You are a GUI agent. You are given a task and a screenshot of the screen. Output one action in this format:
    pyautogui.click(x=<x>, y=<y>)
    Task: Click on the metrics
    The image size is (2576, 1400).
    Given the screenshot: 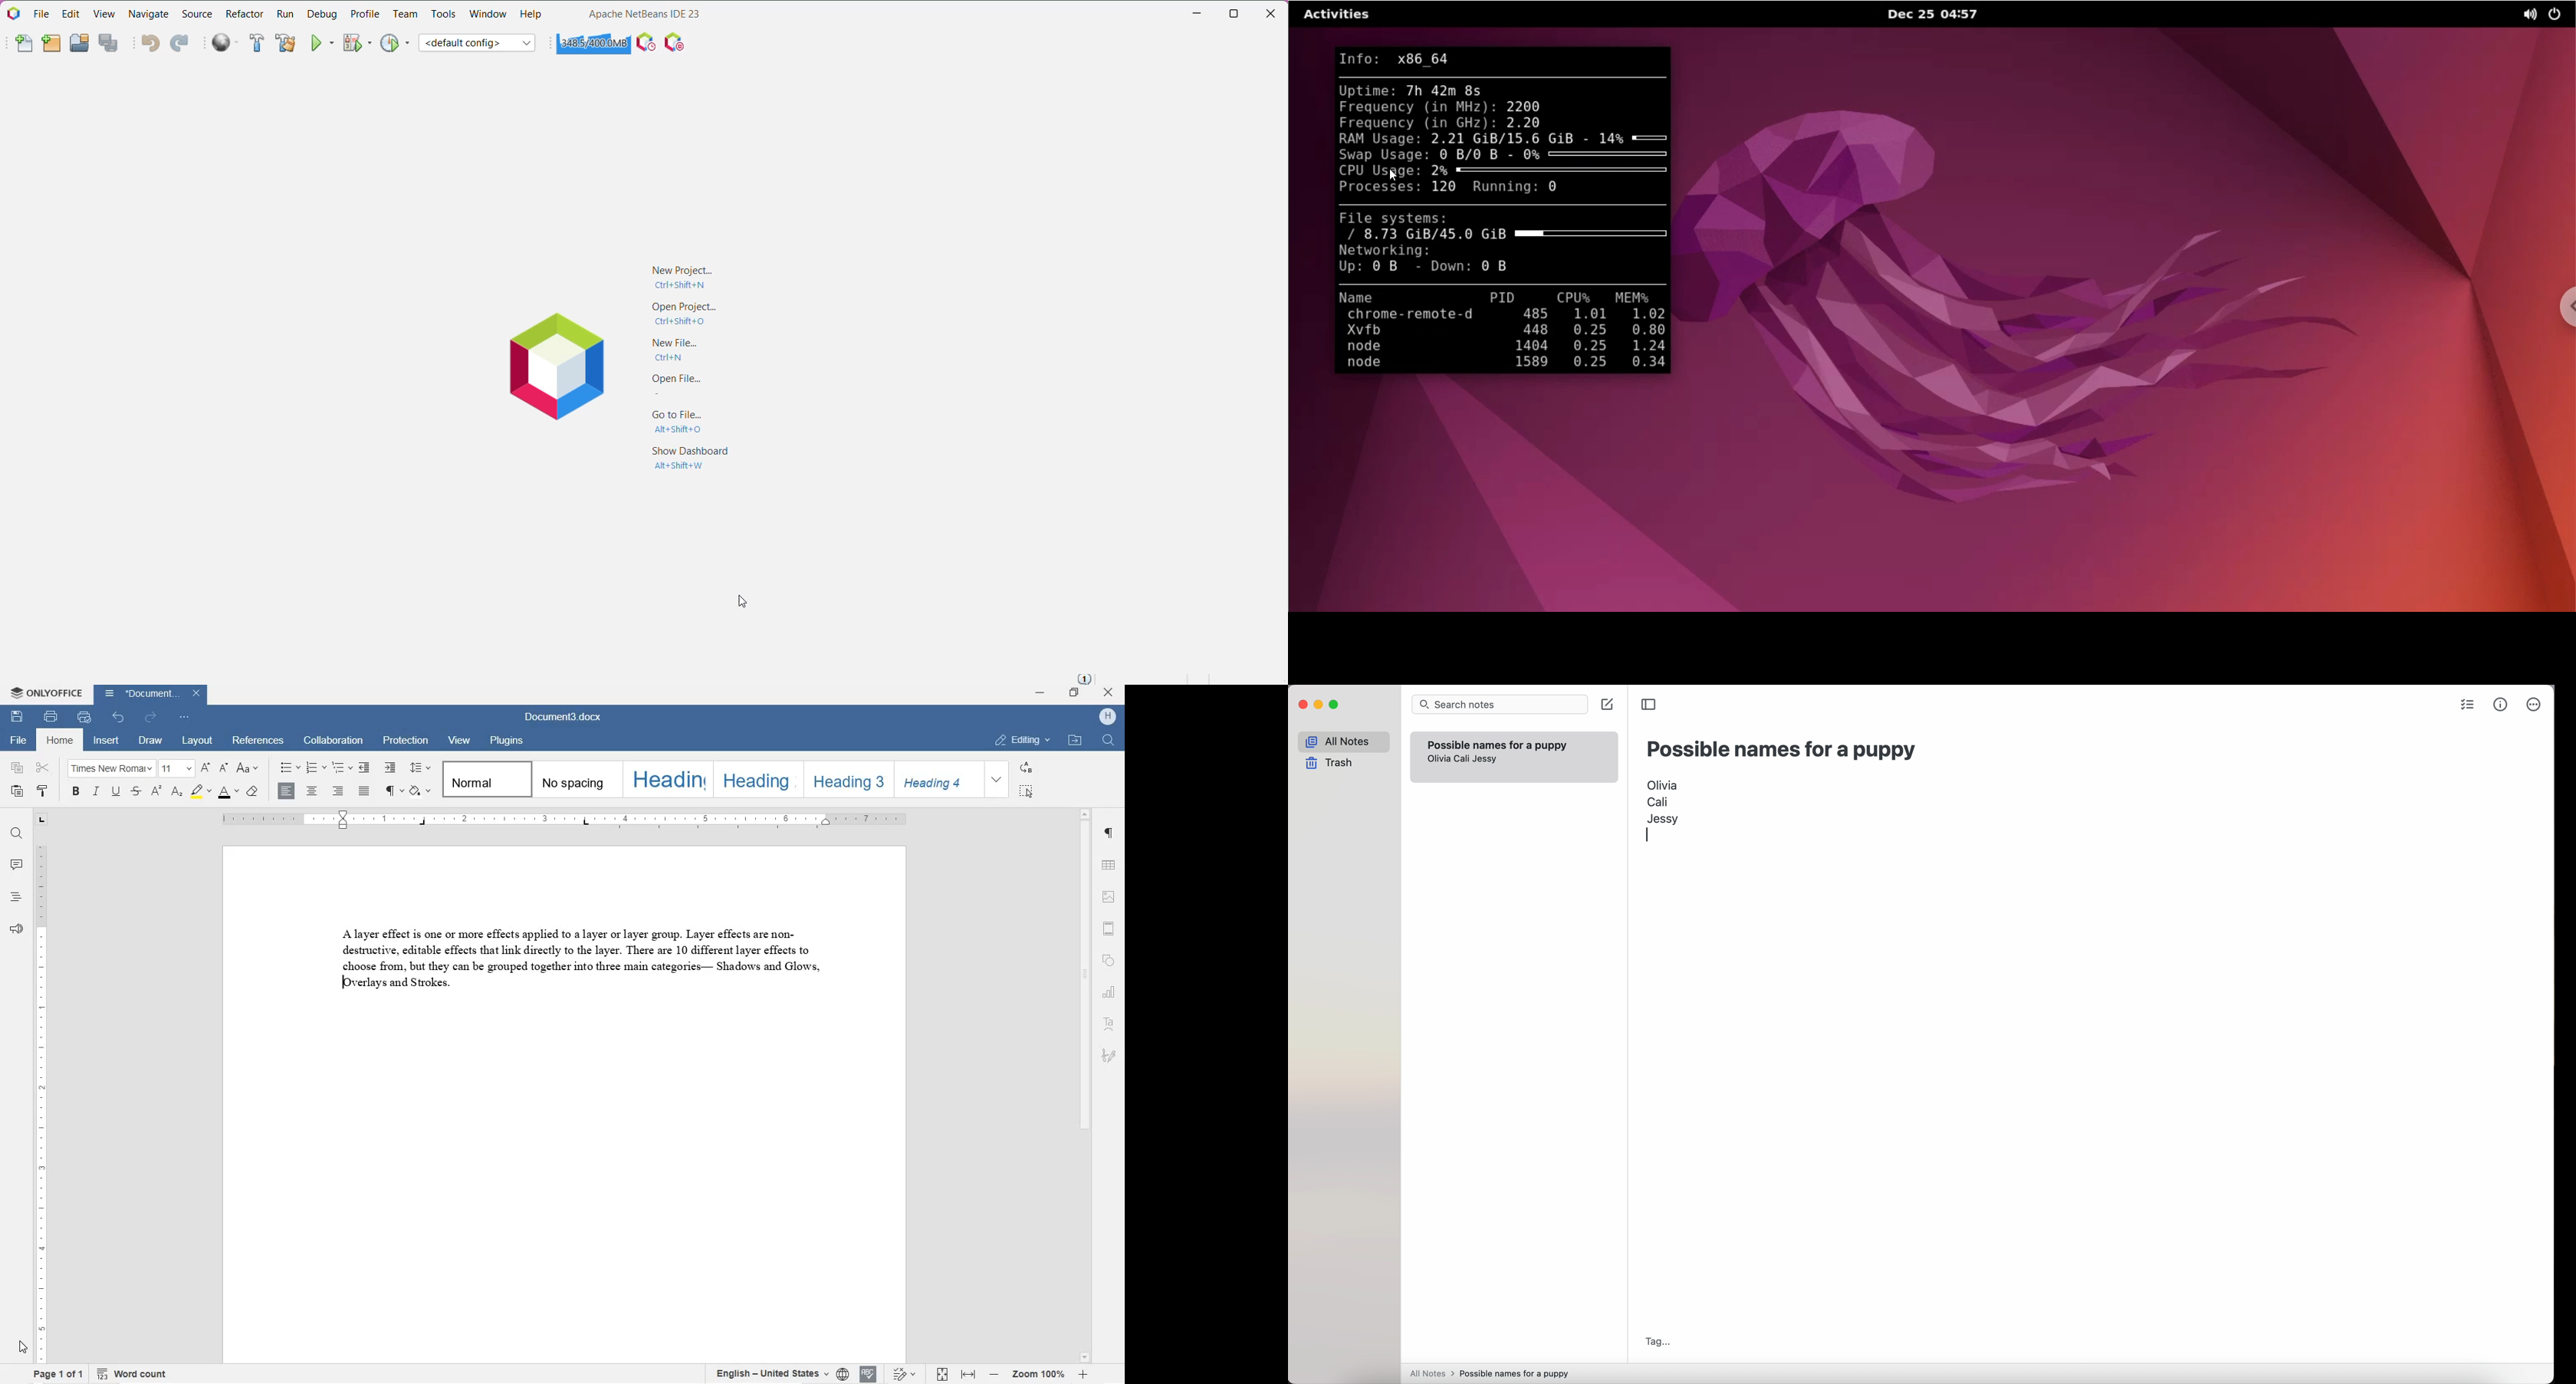 What is the action you would take?
    pyautogui.click(x=2502, y=704)
    